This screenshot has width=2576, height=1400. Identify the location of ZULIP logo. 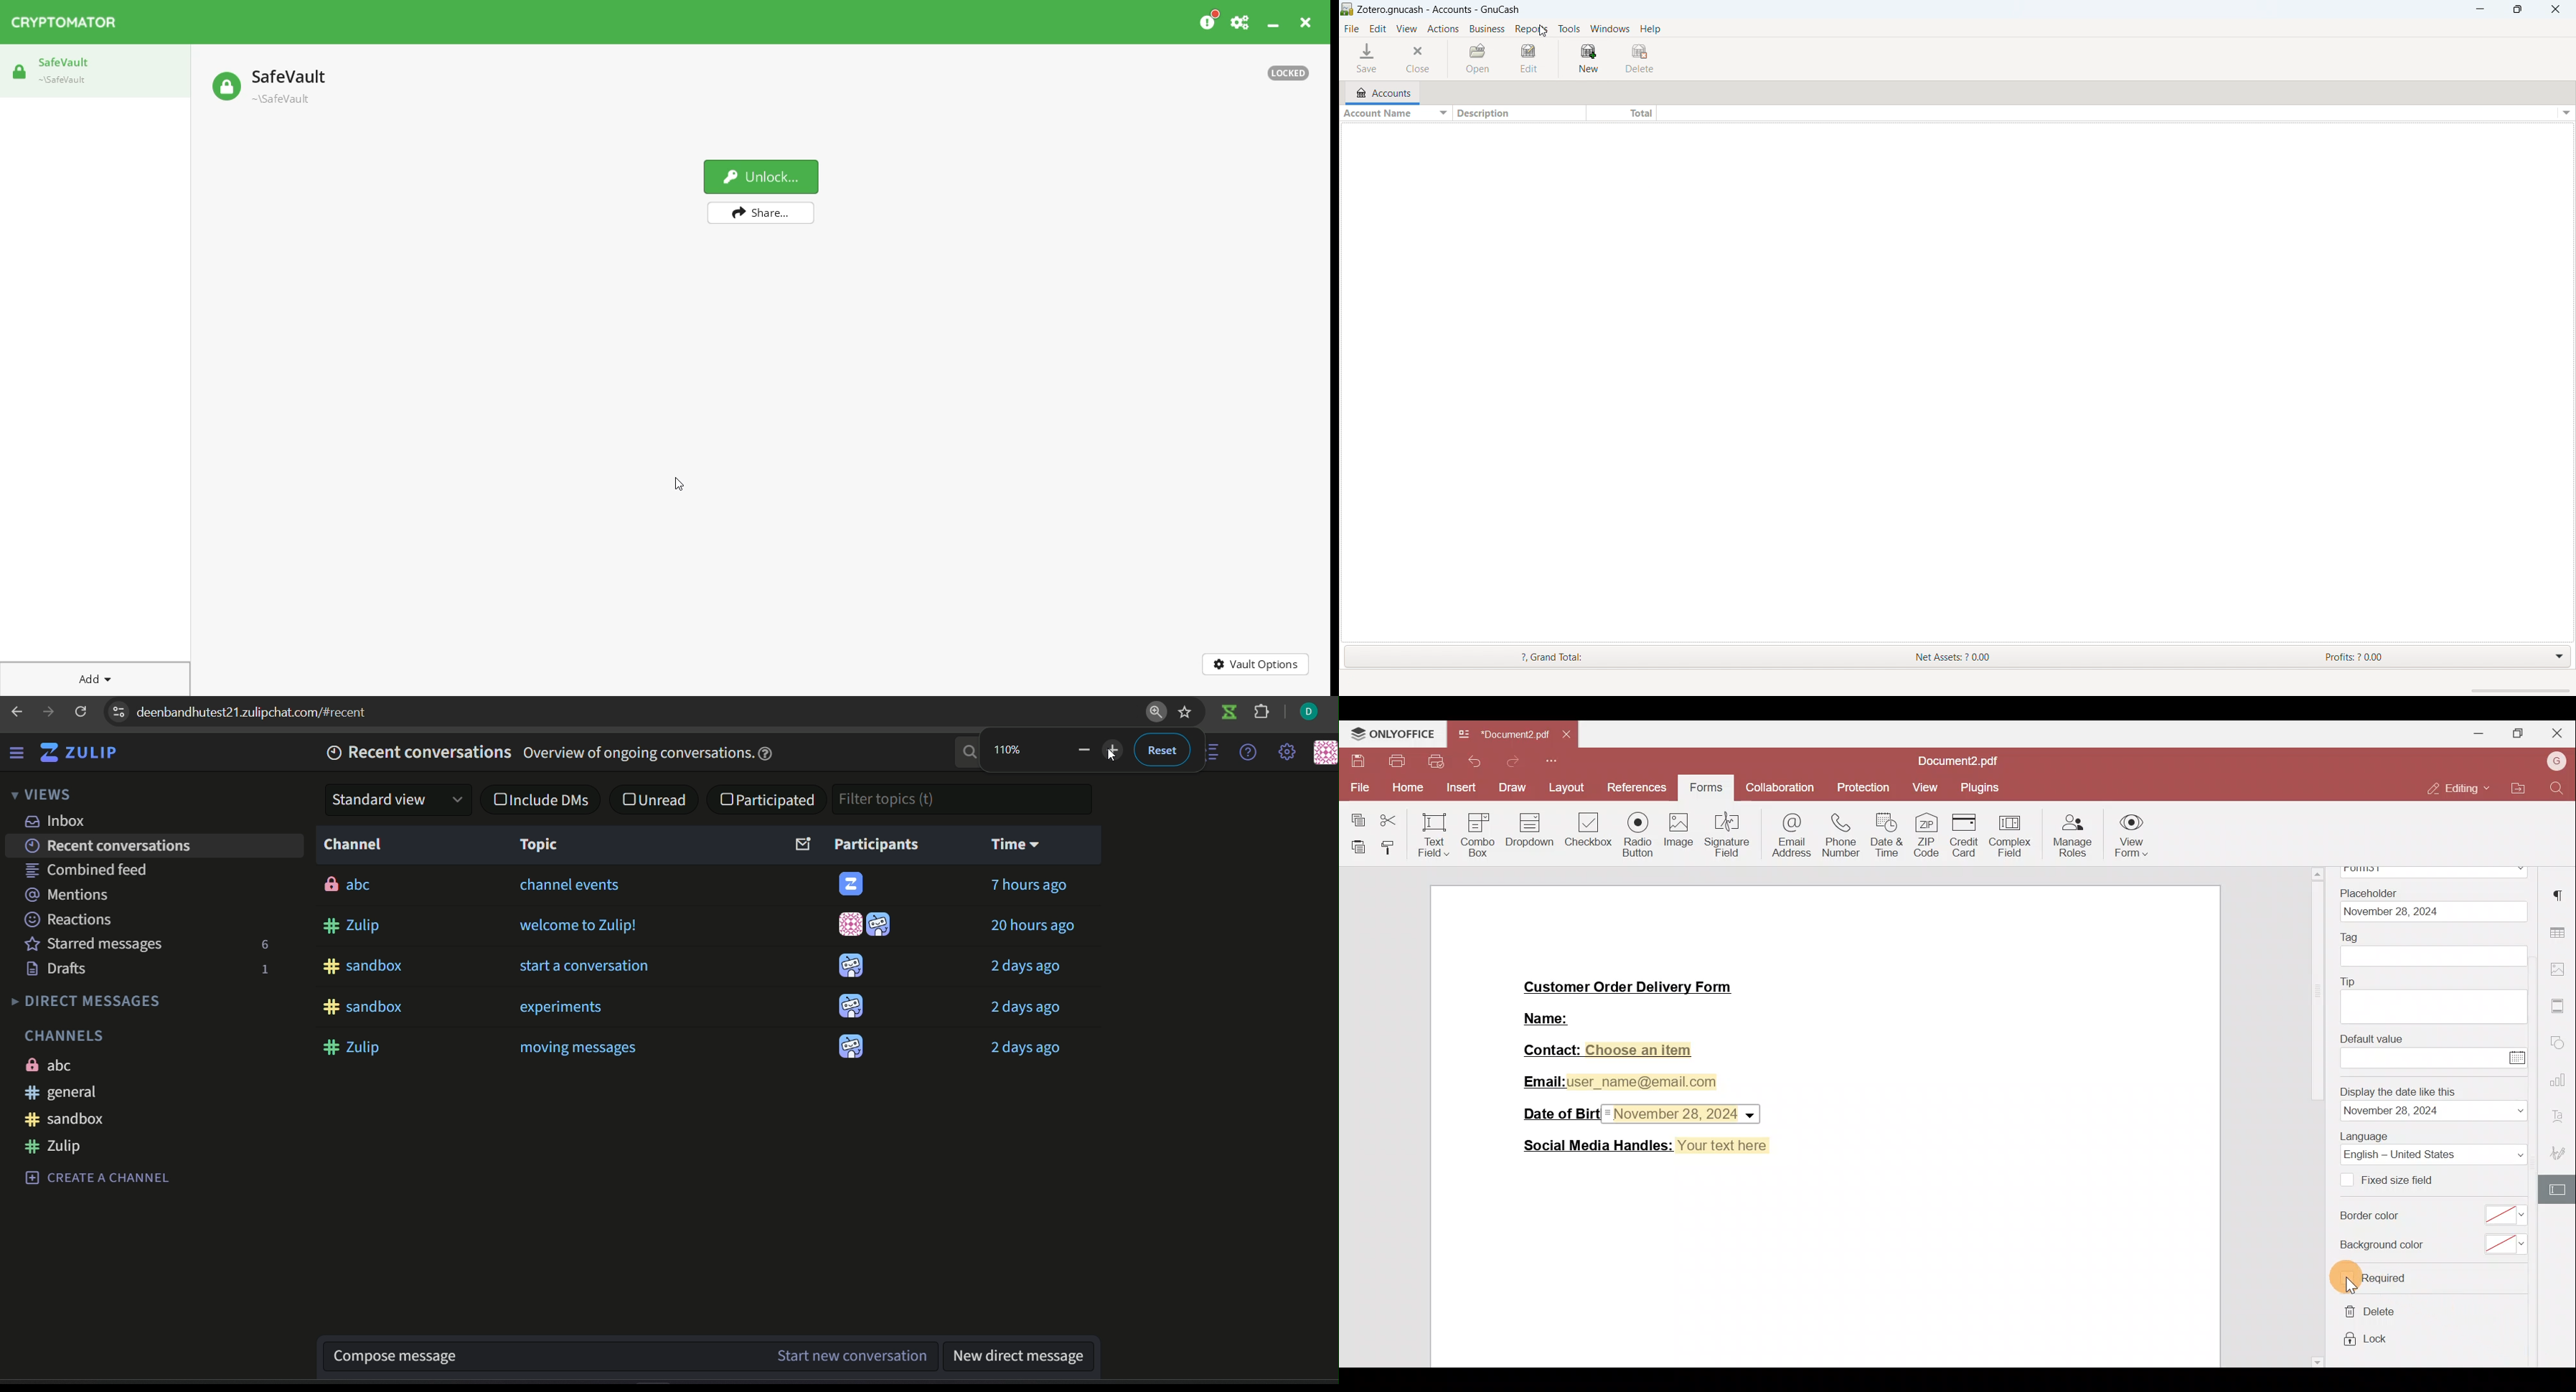
(79, 754).